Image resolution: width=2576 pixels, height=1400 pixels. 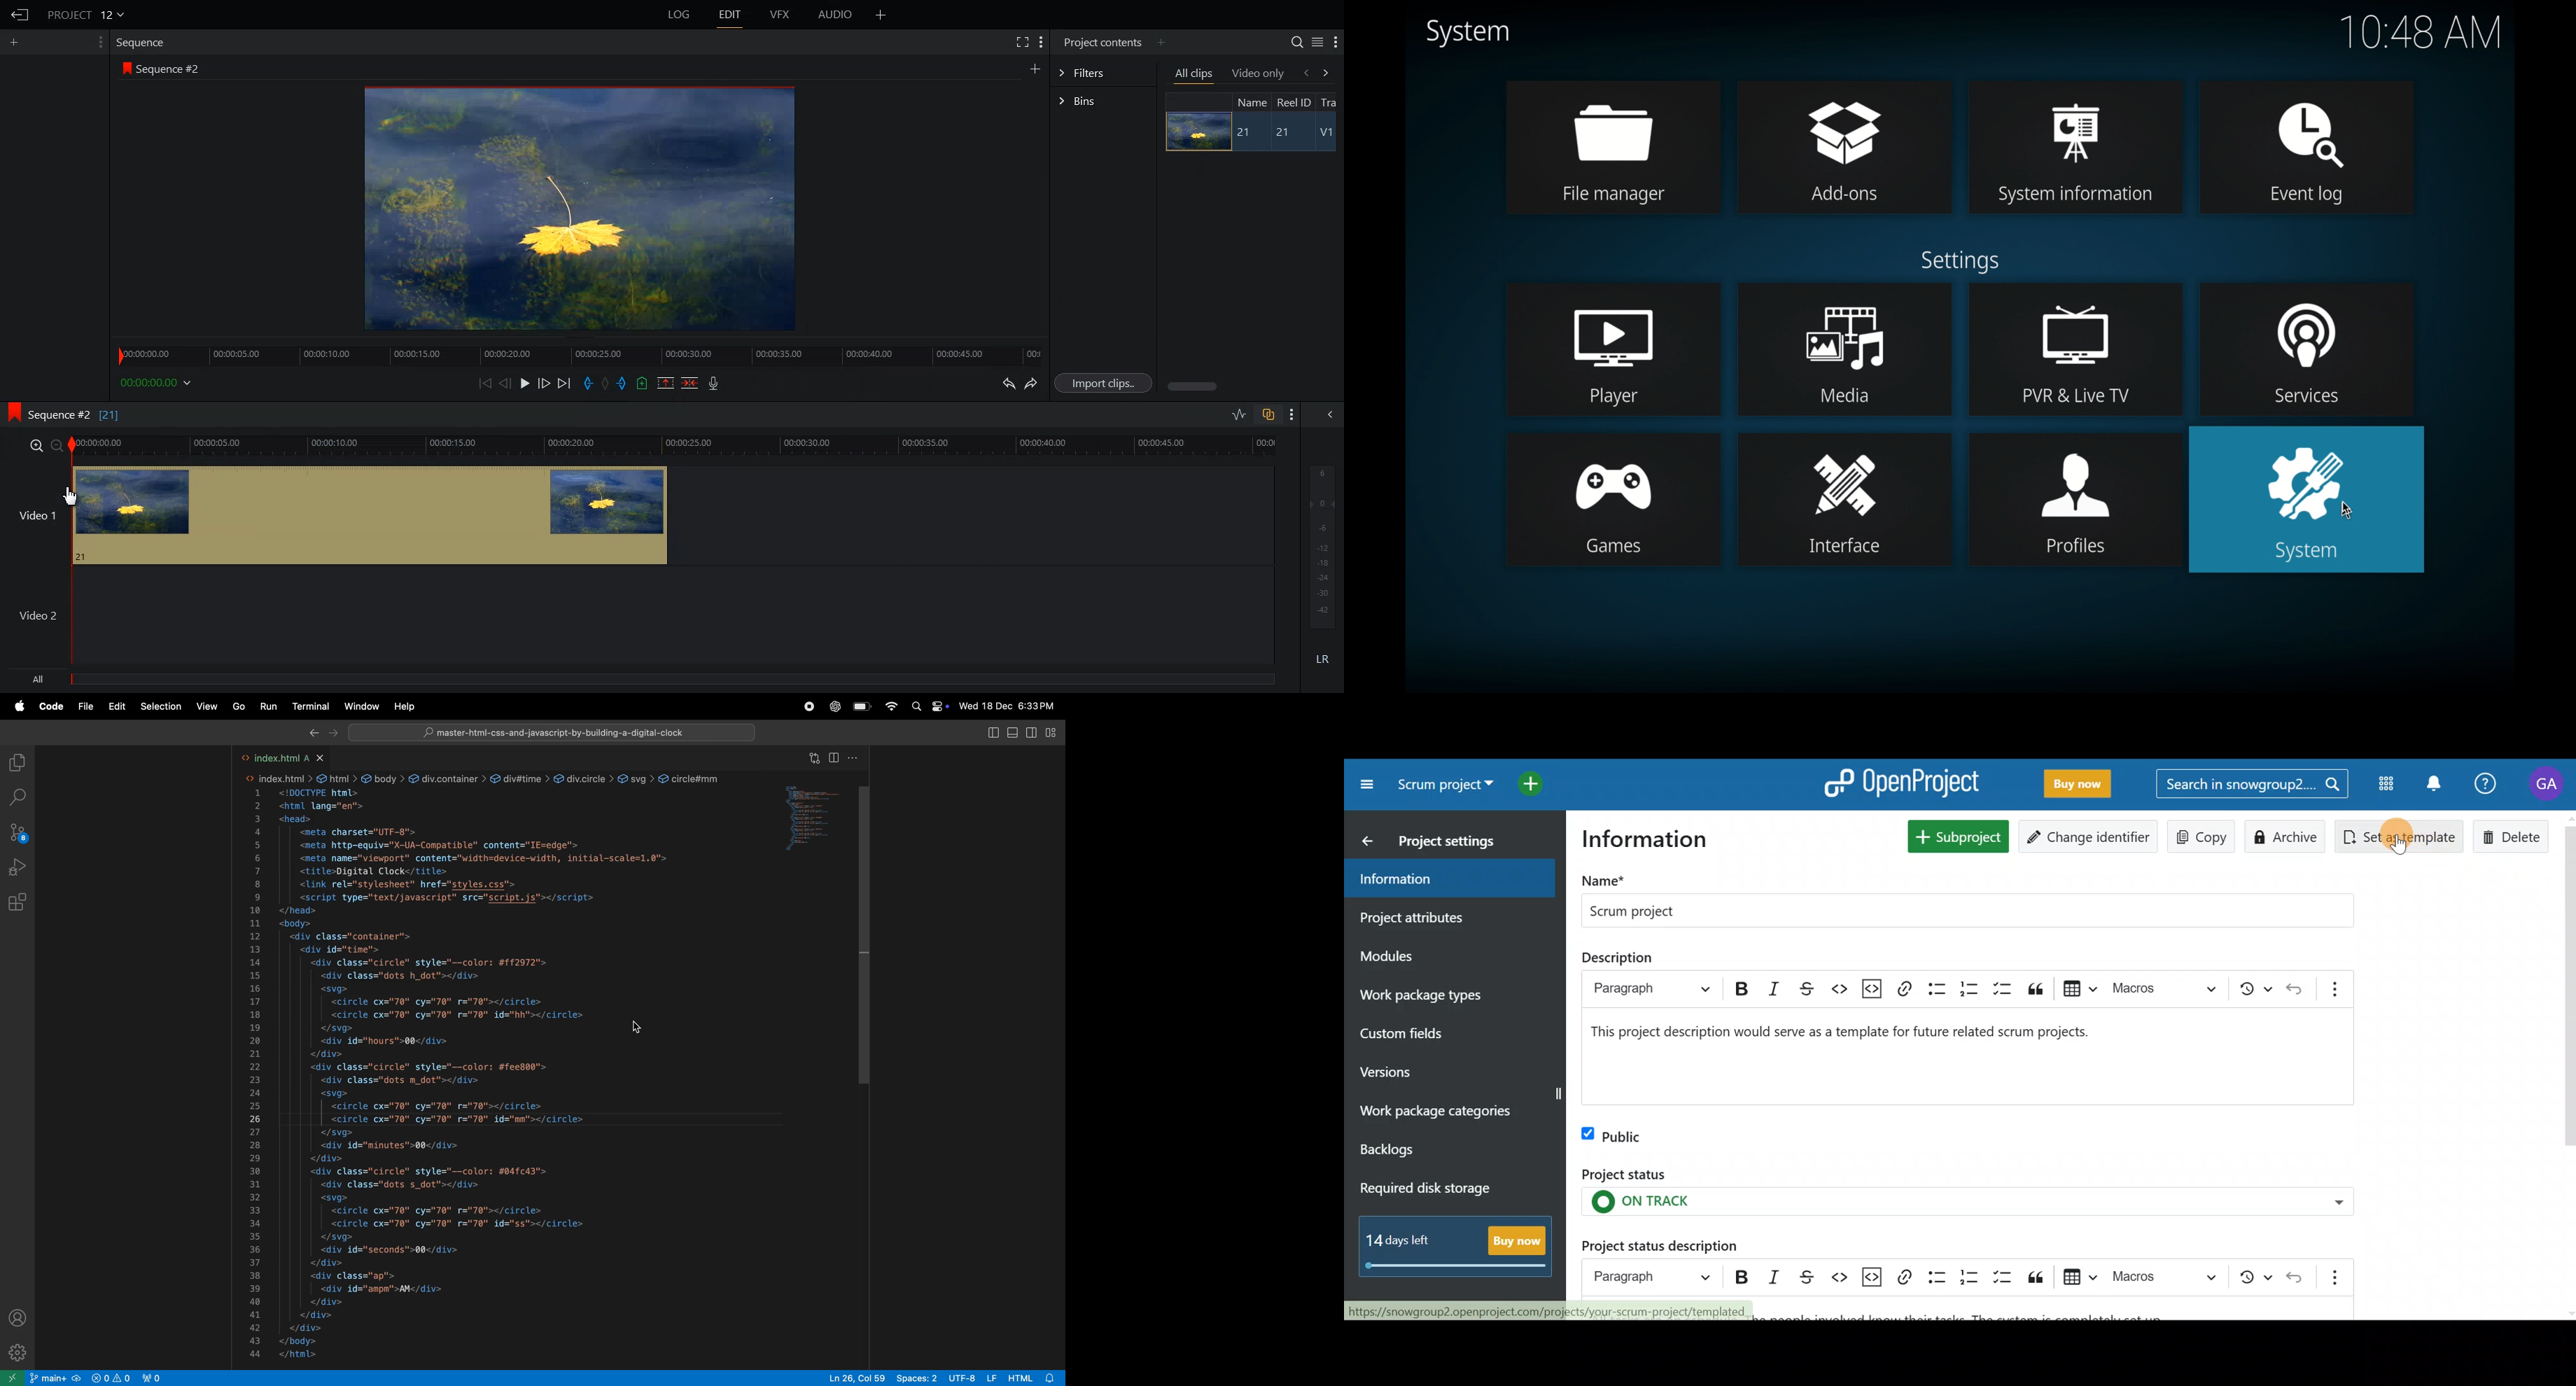 I want to click on Choose macro, so click(x=2161, y=1278).